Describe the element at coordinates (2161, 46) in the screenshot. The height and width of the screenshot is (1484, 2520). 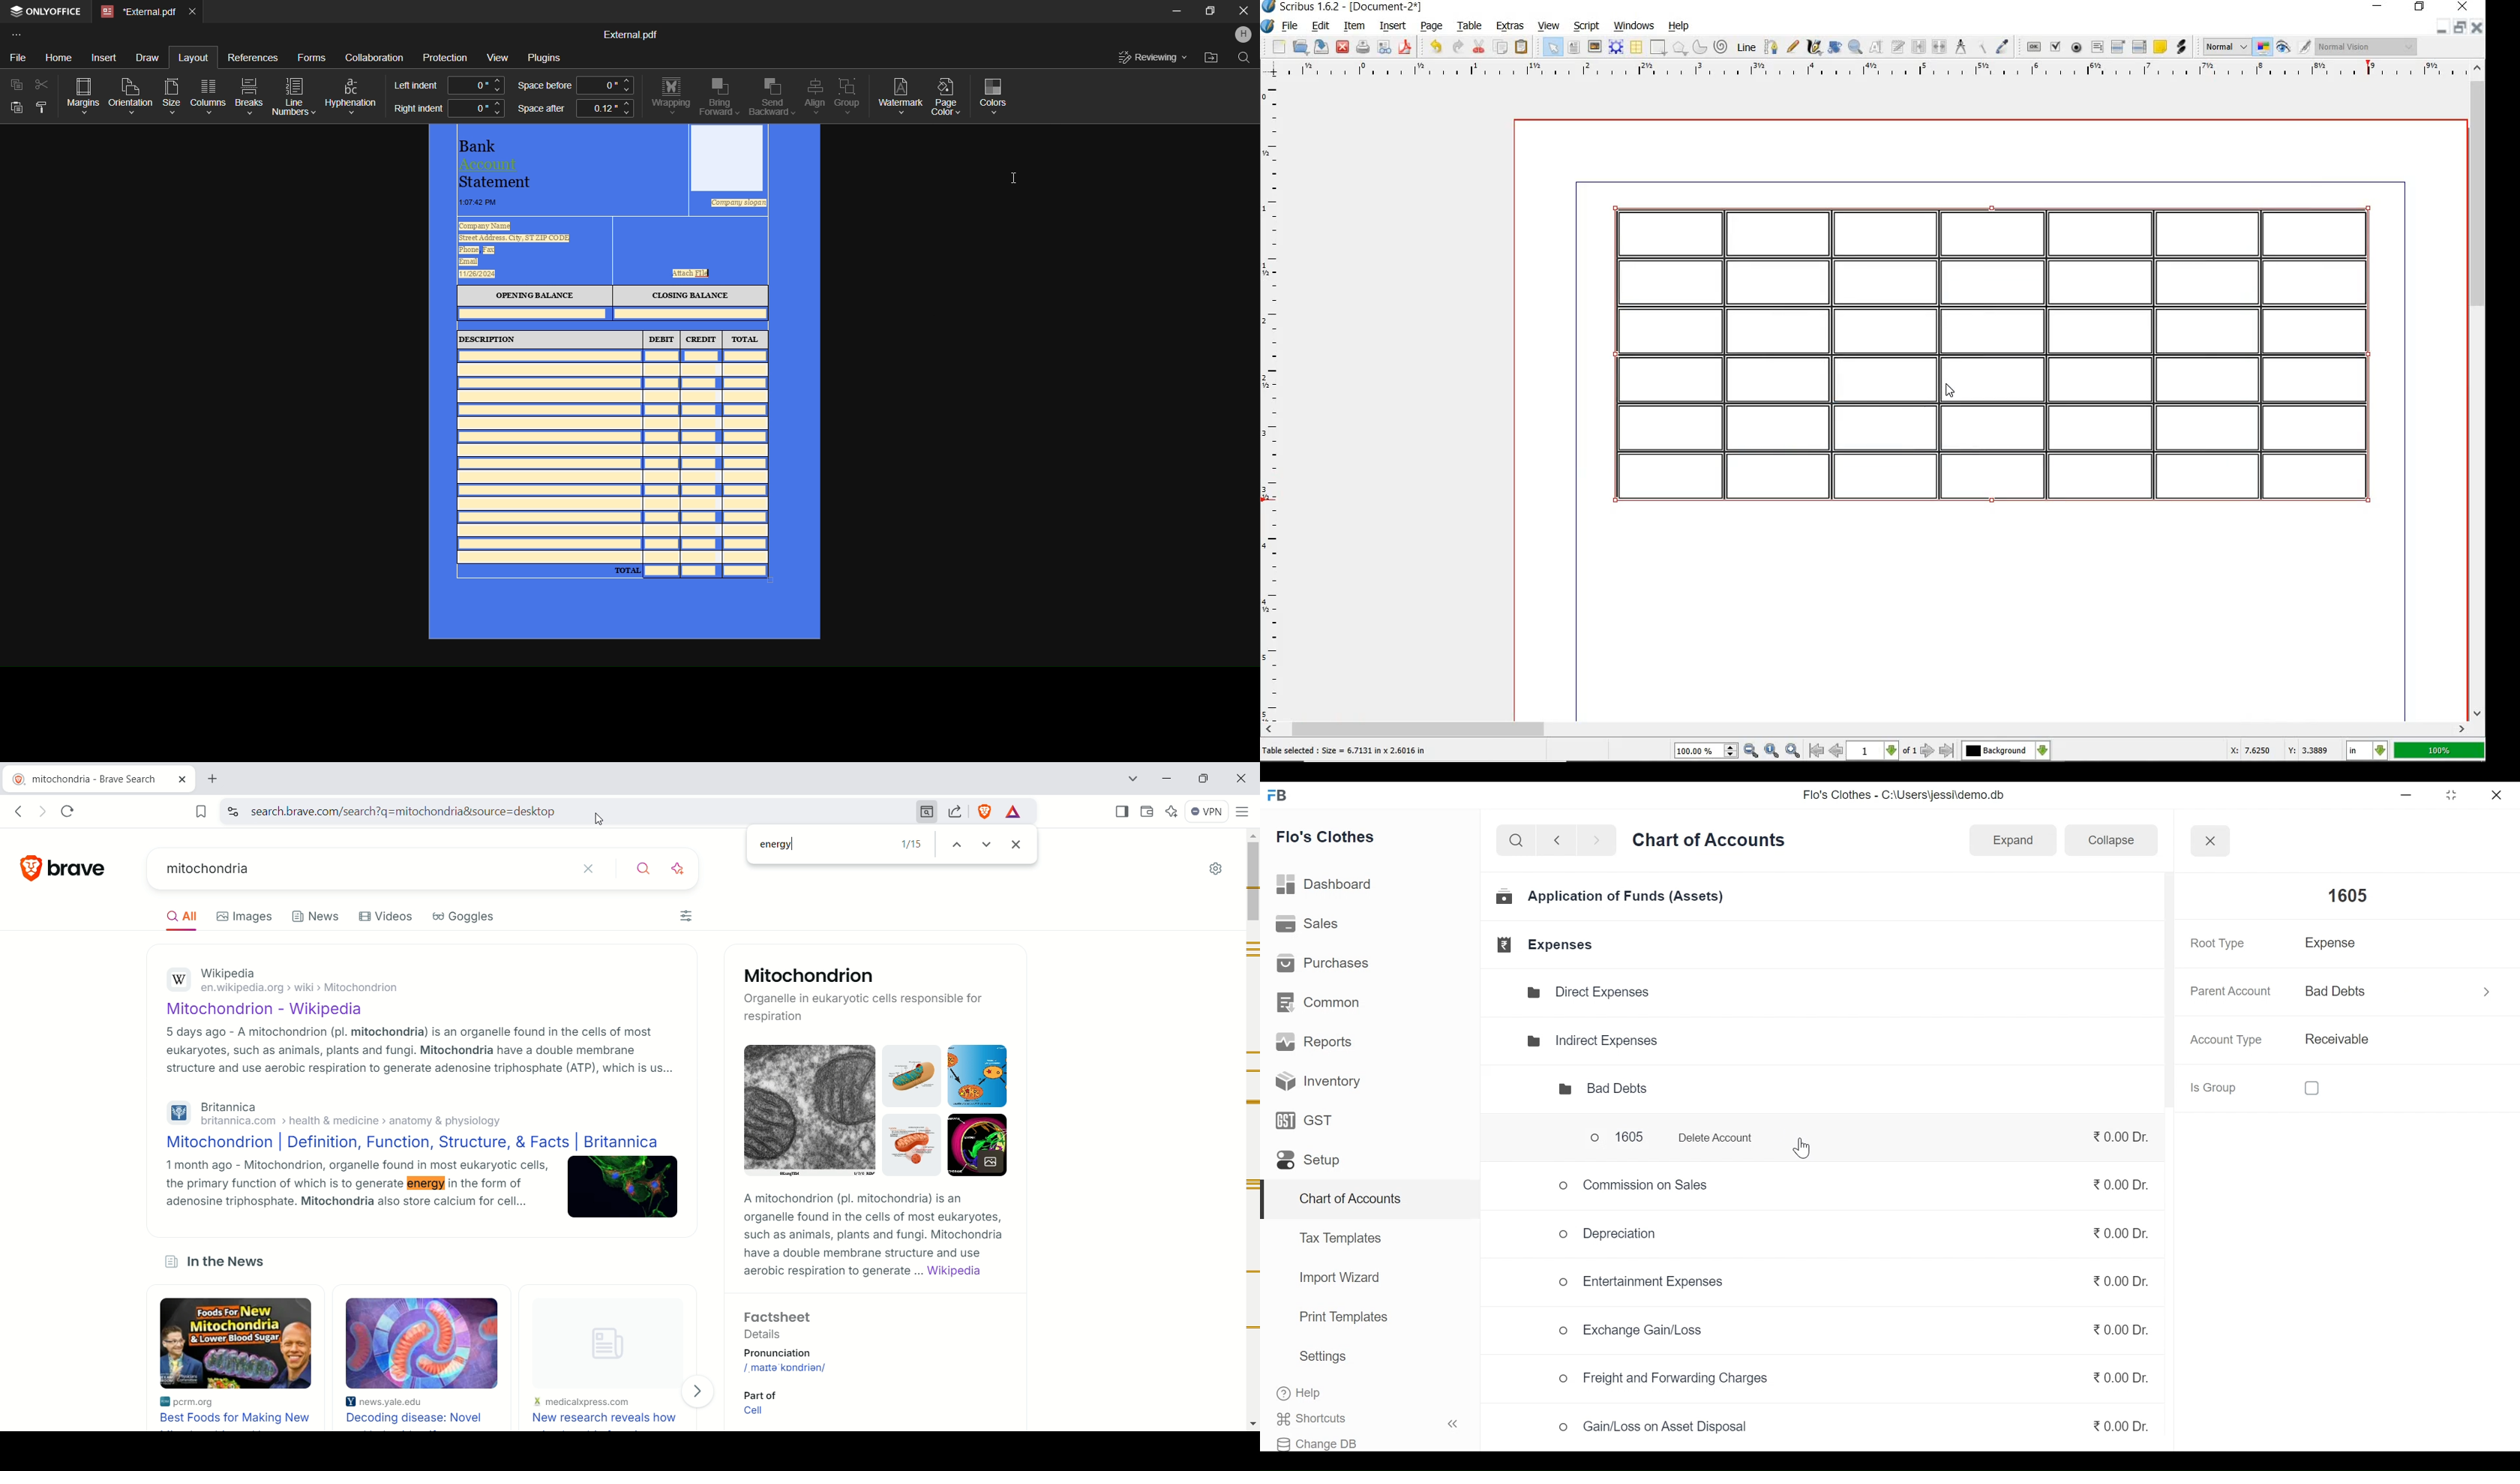
I see `text annotation` at that location.